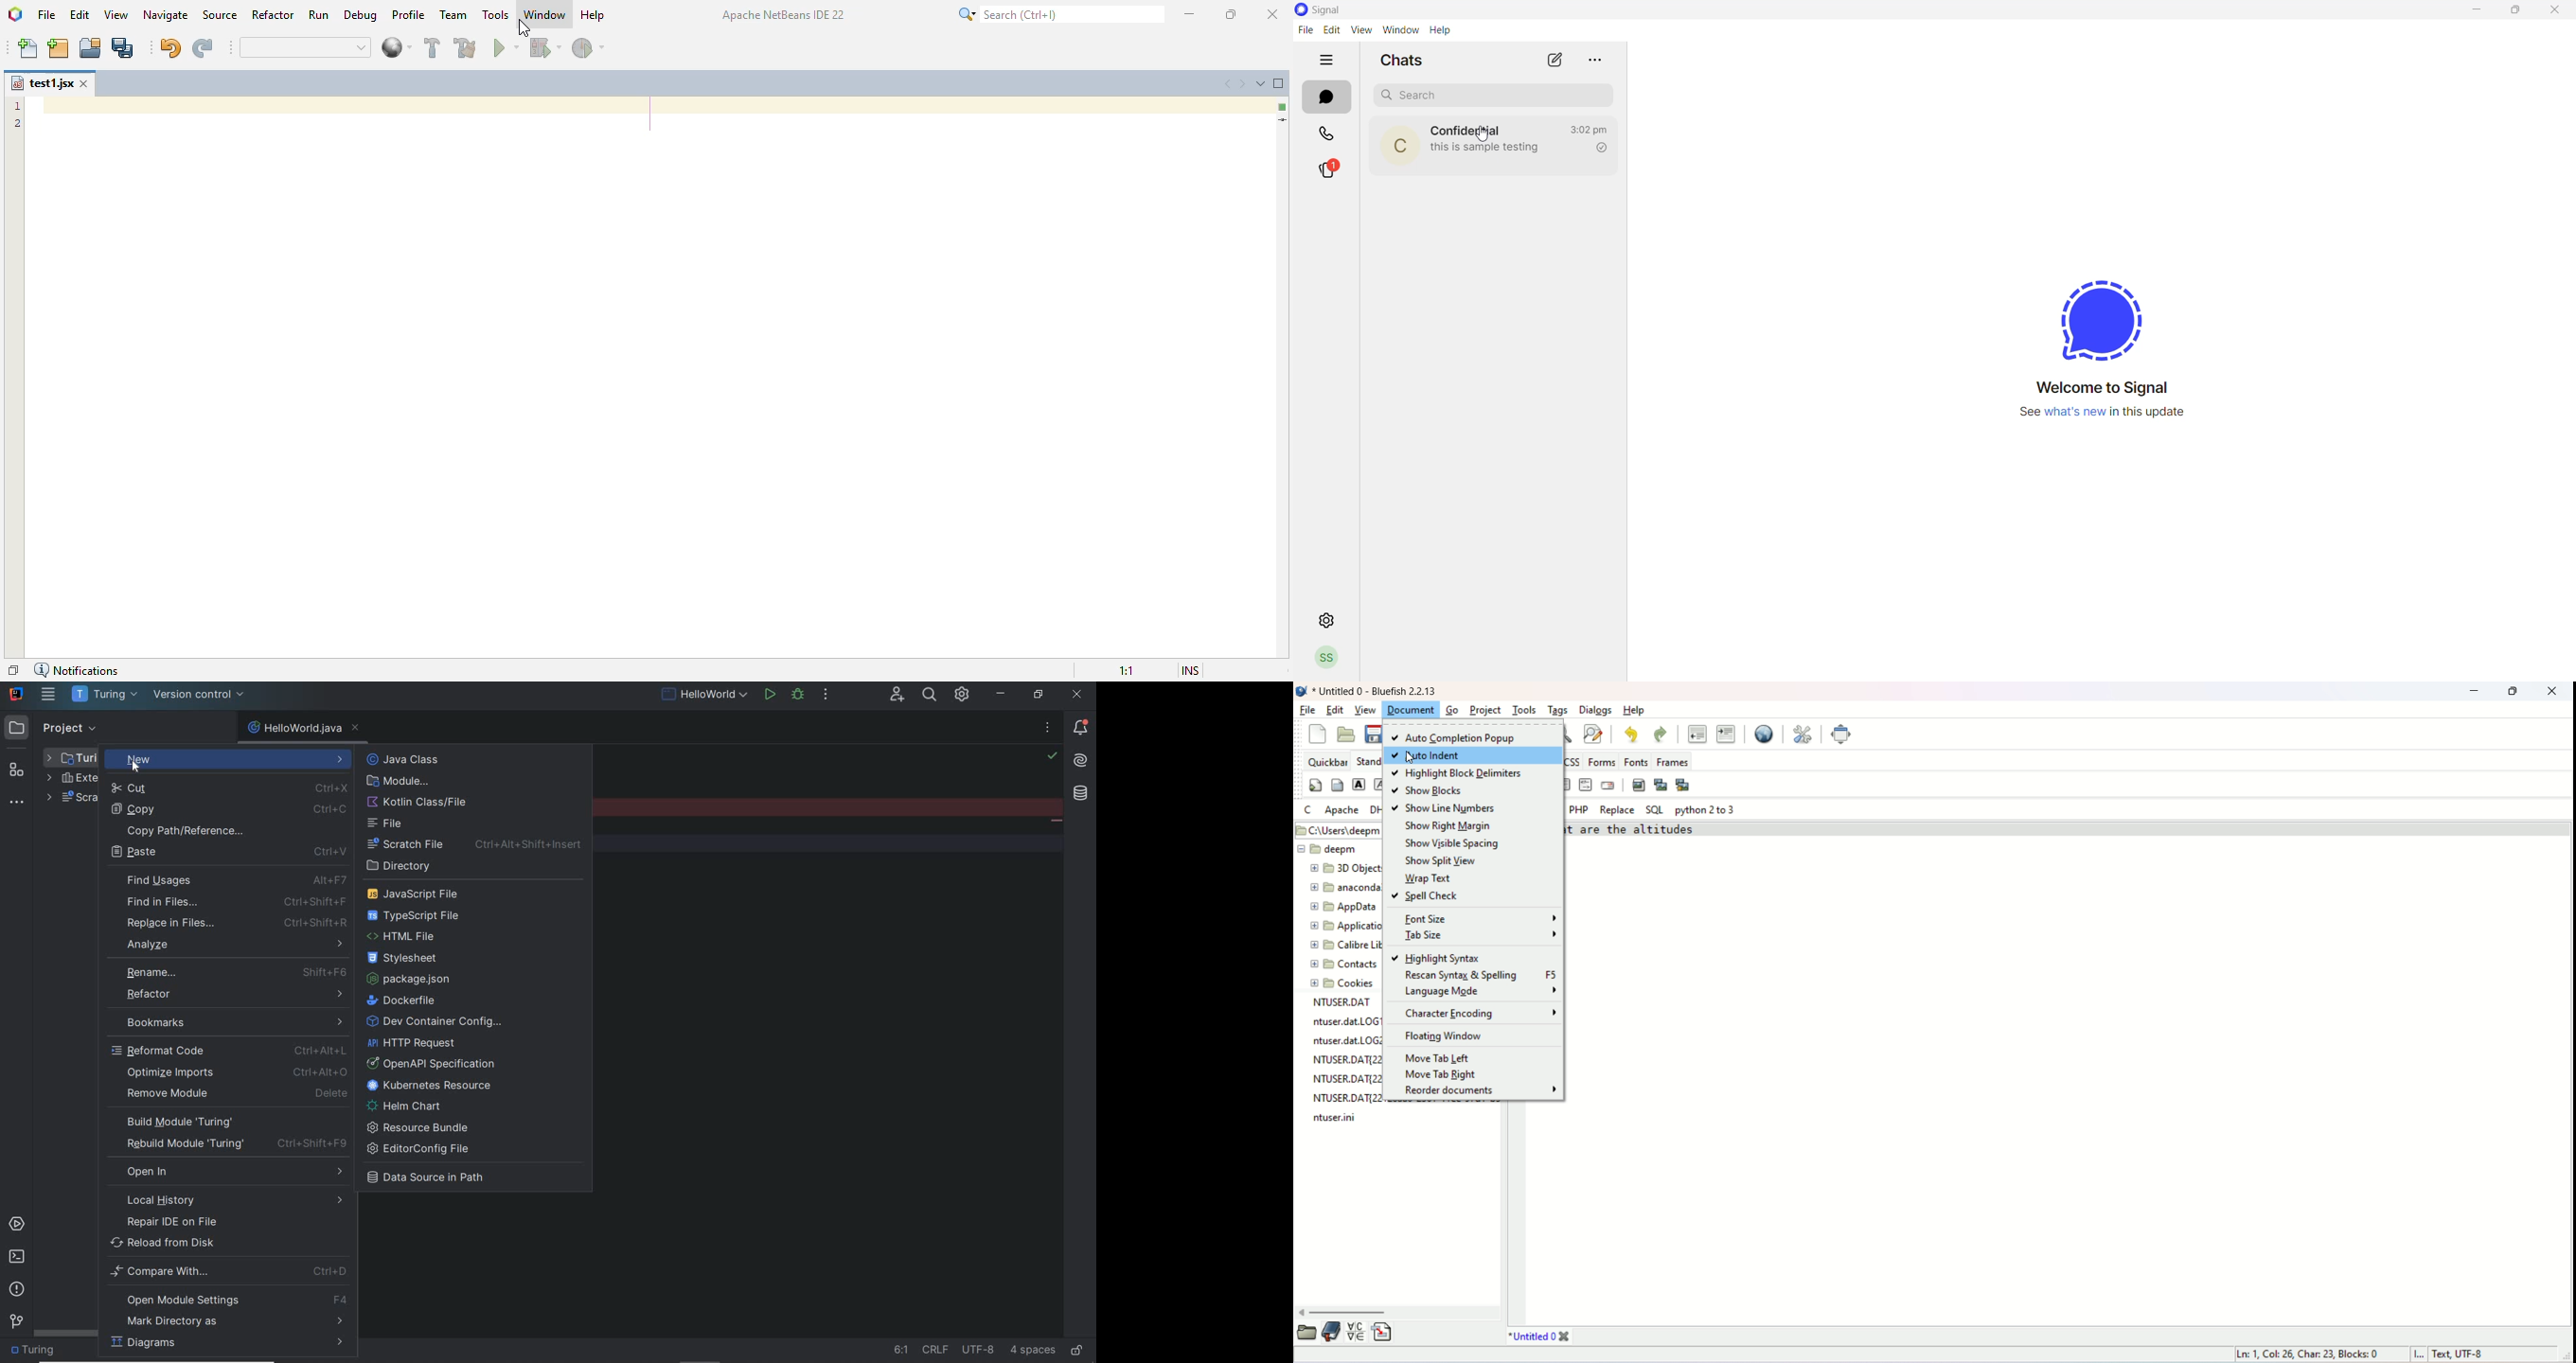 Image resolution: width=2576 pixels, height=1372 pixels. Describe the element at coordinates (1326, 760) in the screenshot. I see `quickbar` at that location.